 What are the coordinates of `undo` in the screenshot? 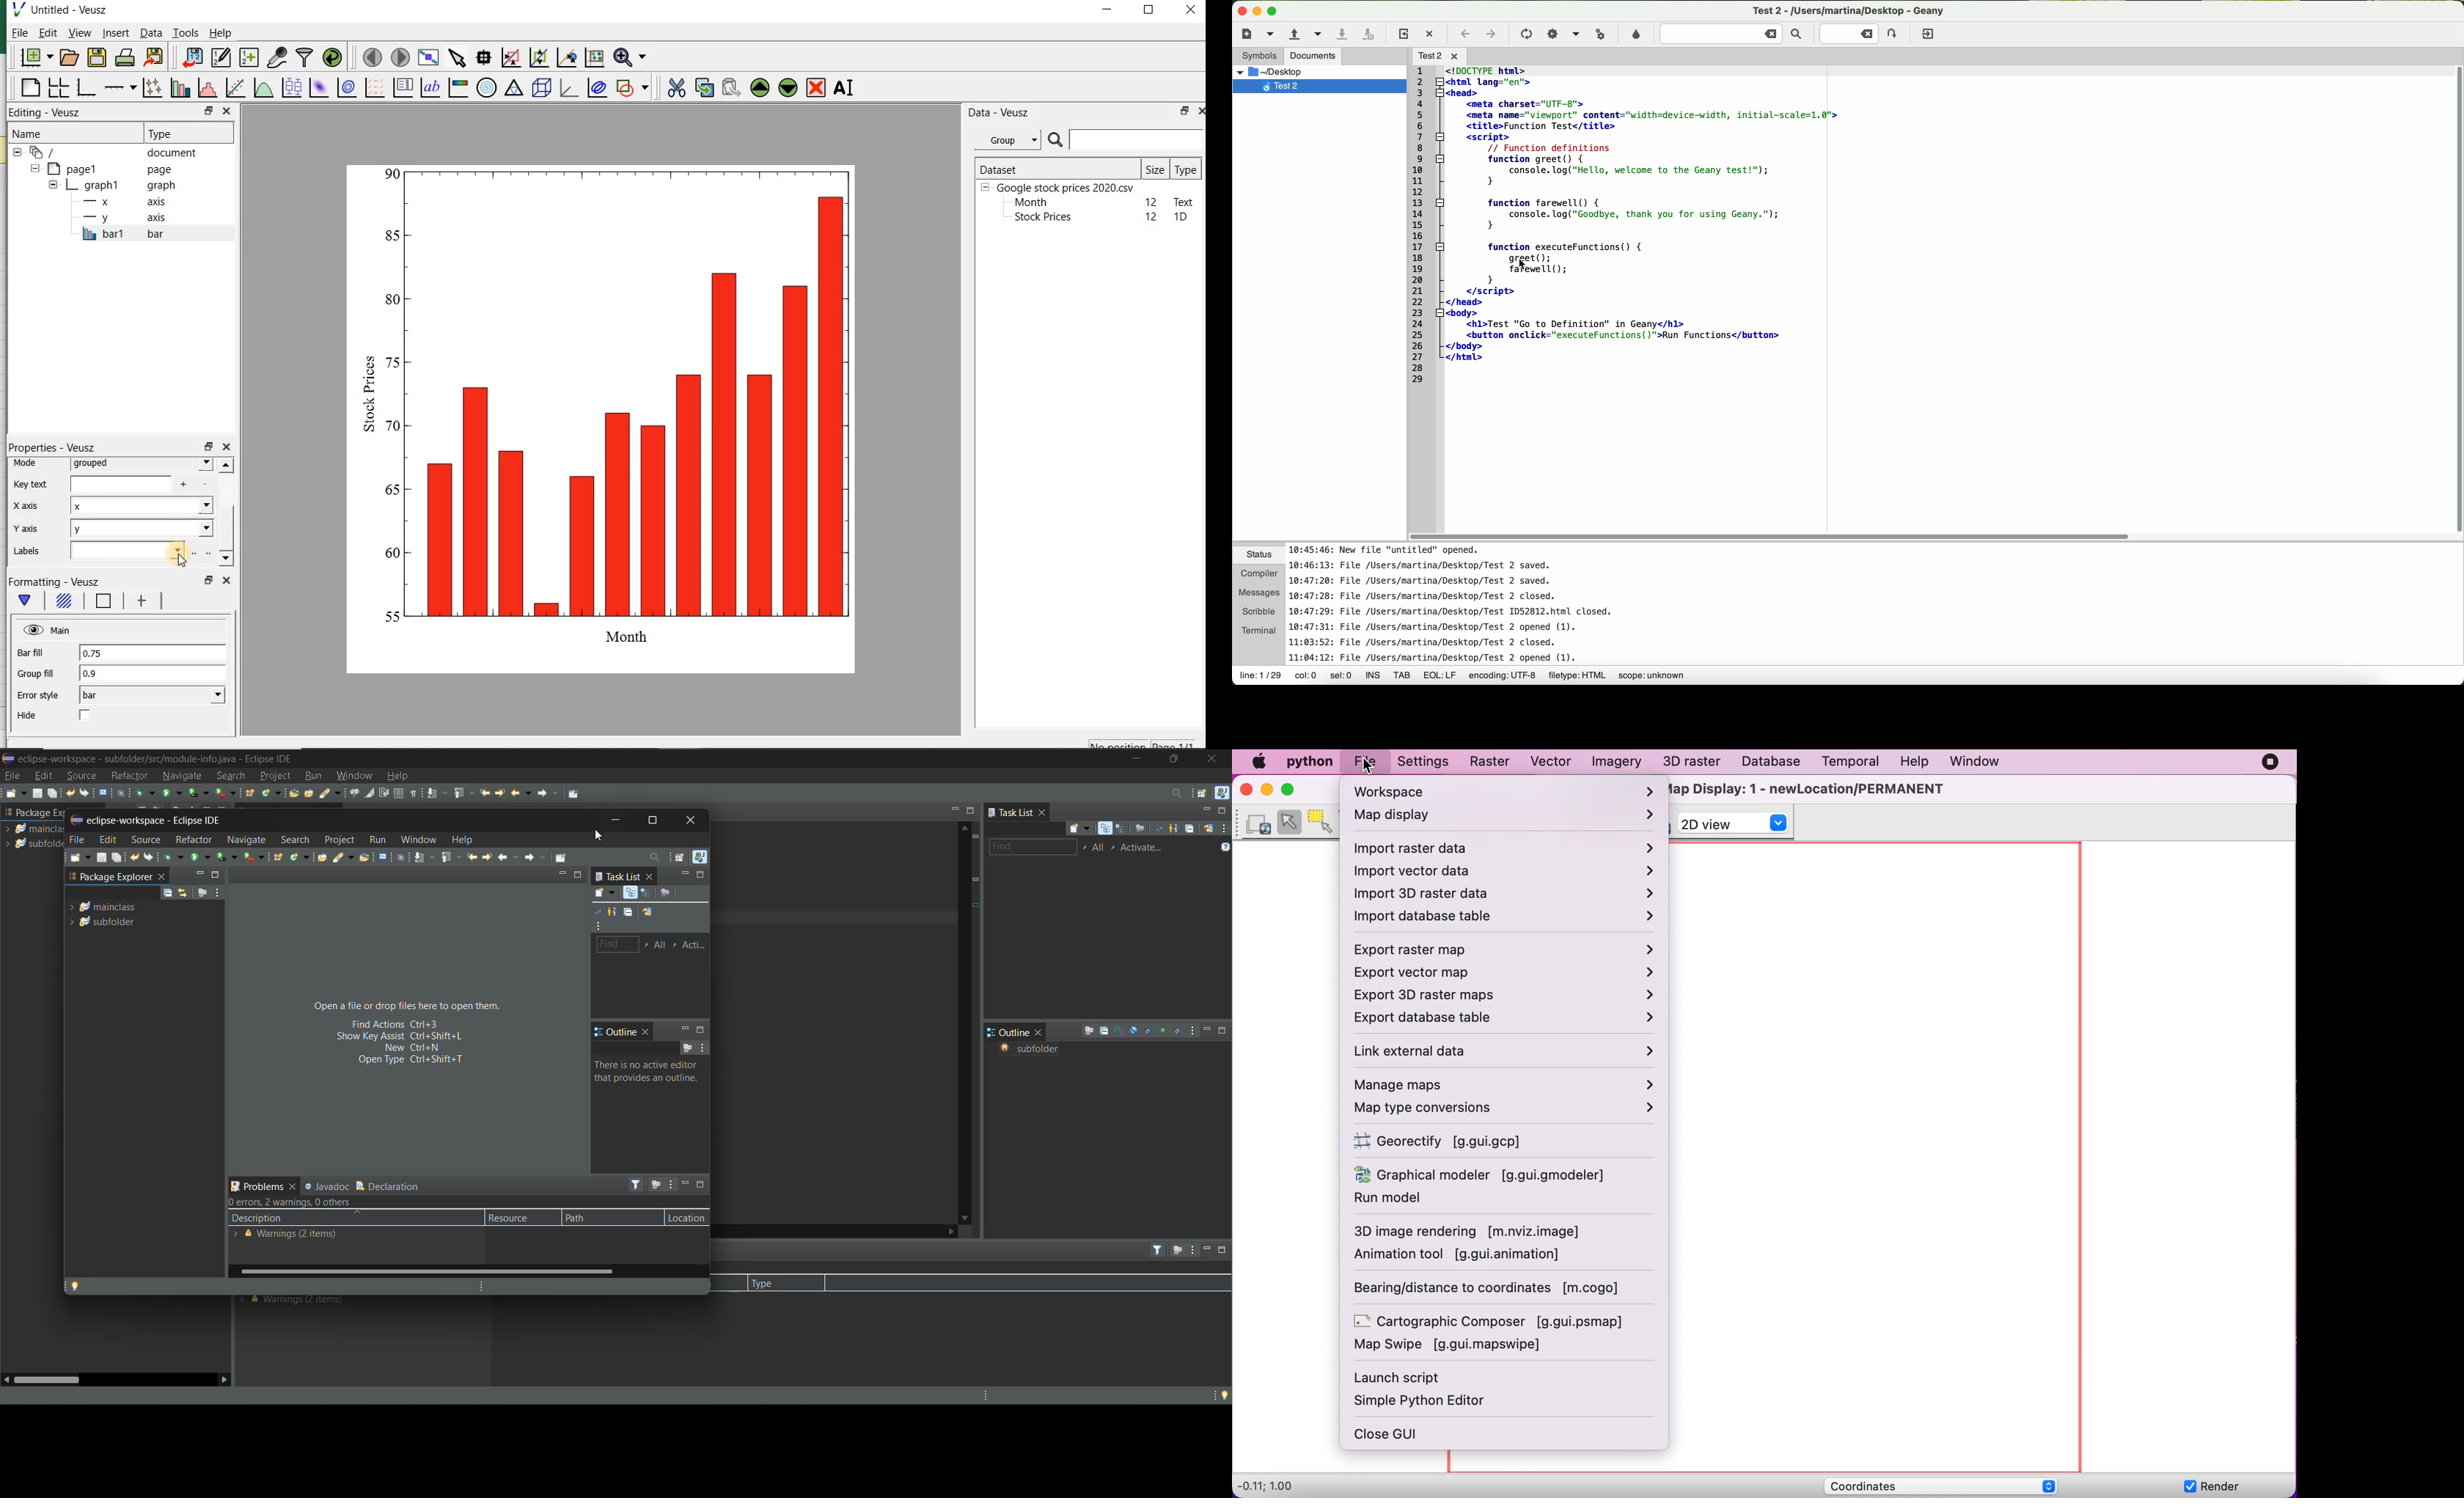 It's located at (136, 856).